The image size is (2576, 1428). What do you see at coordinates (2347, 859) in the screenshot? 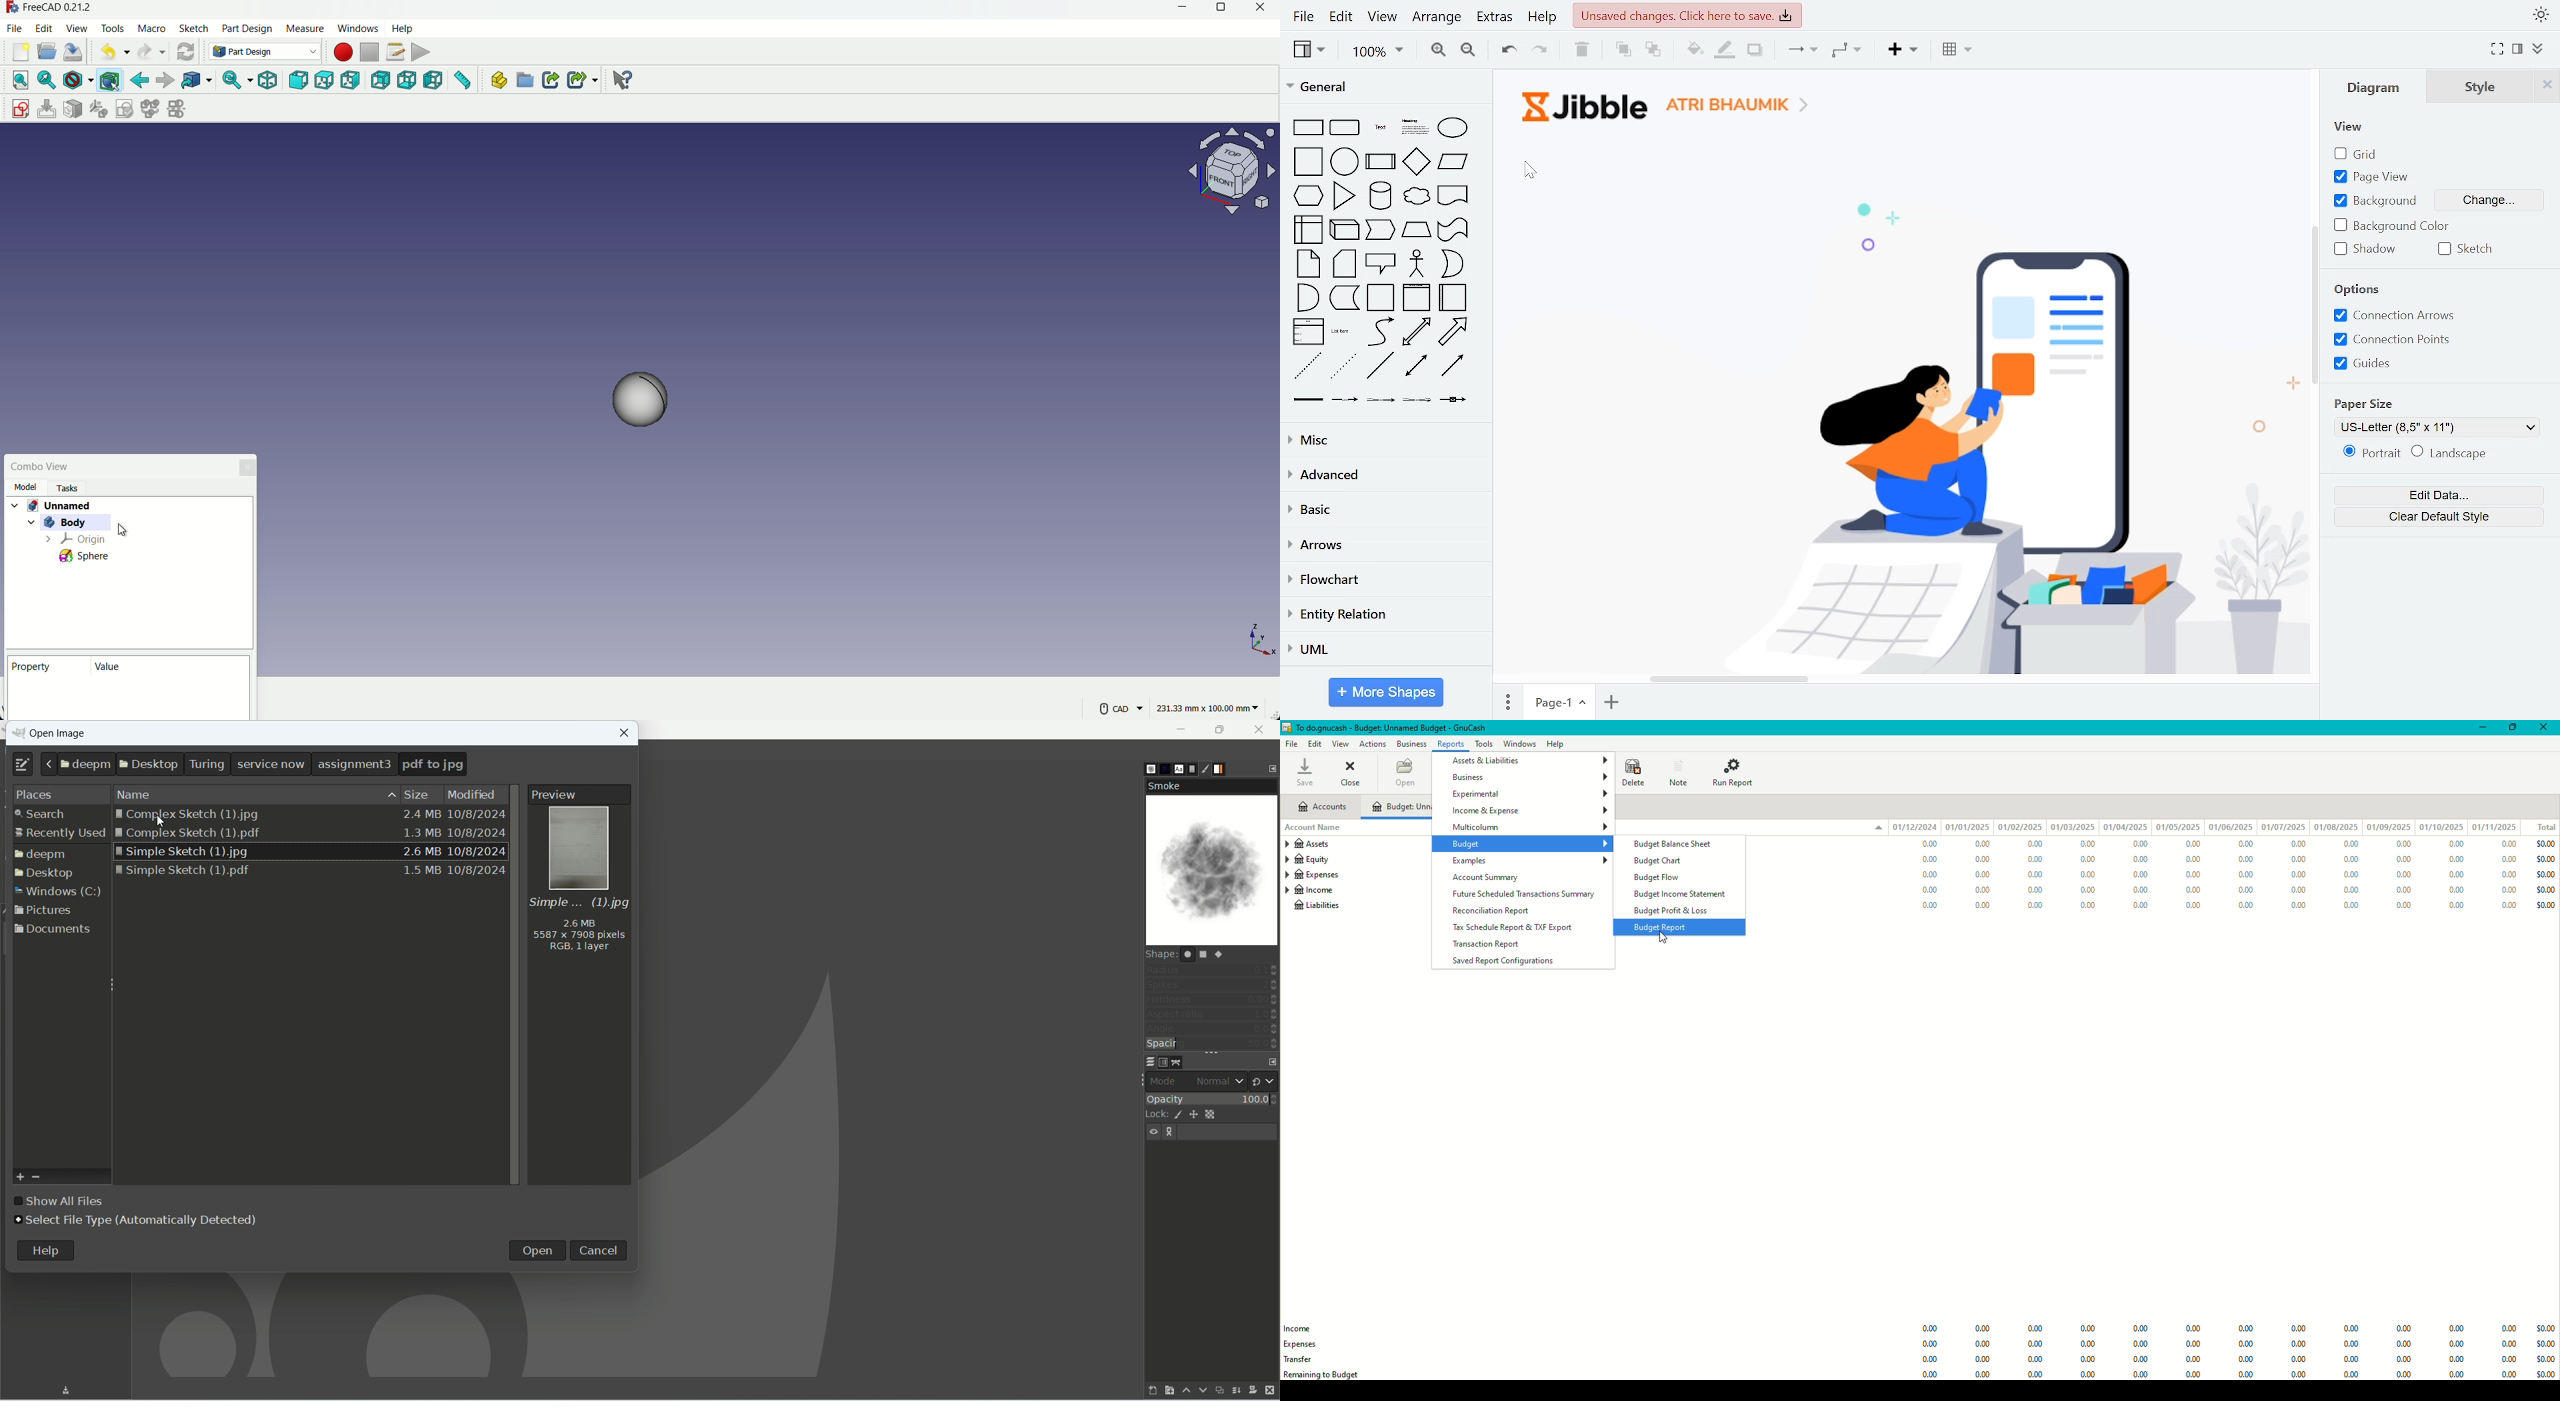
I see `0.00` at bounding box center [2347, 859].